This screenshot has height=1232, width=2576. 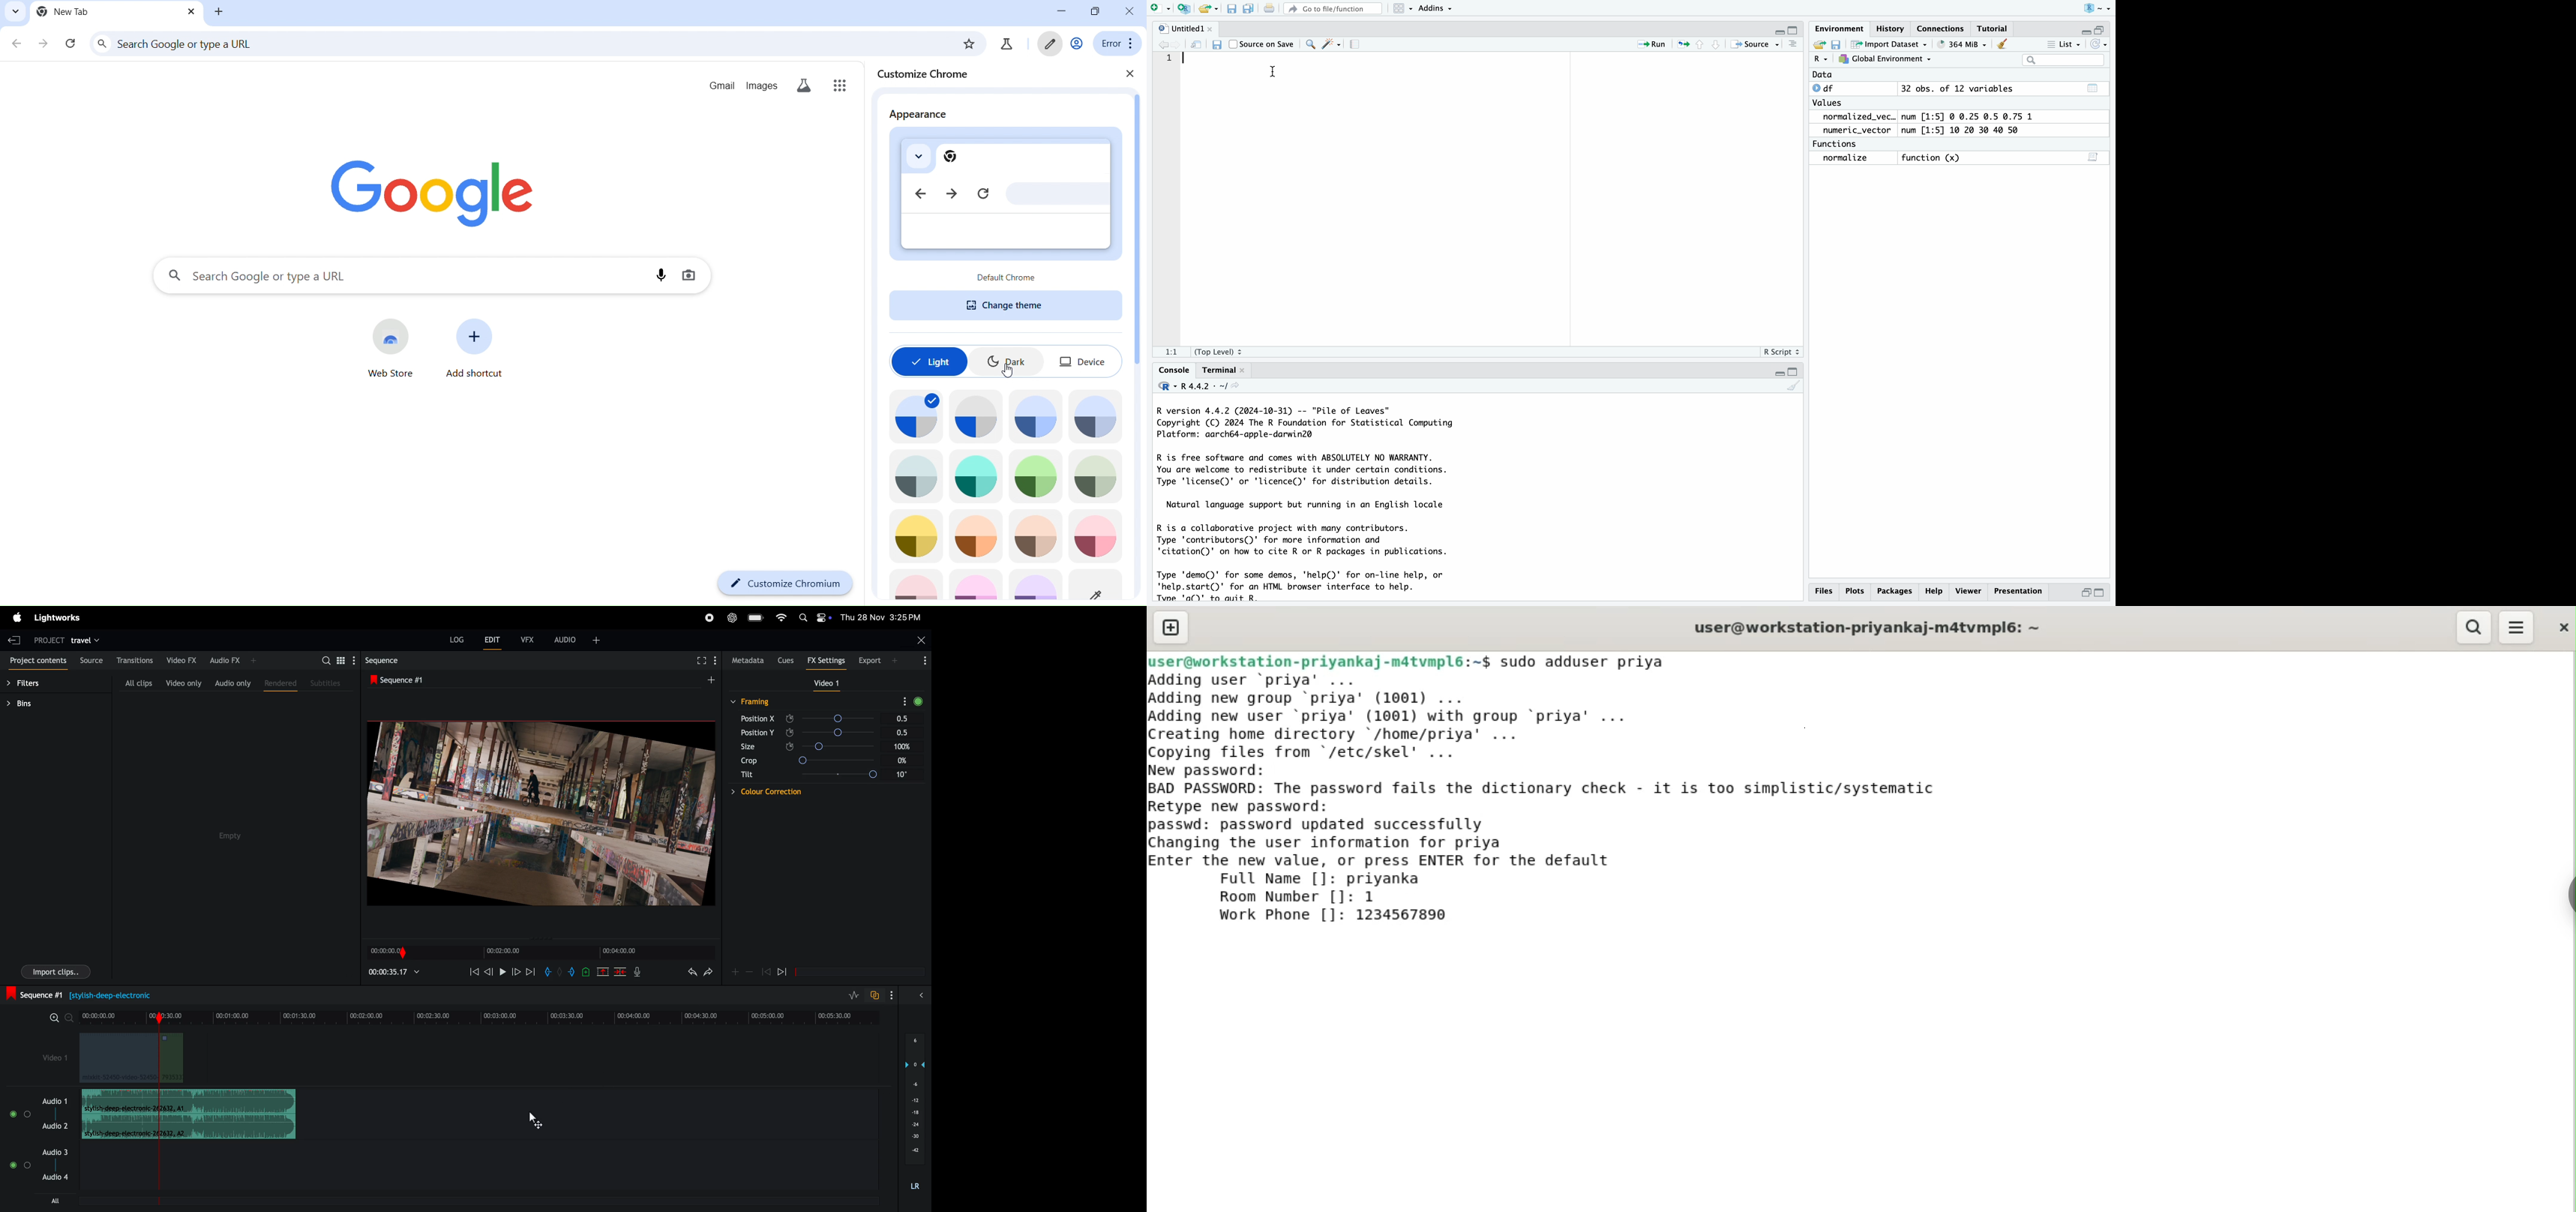 I want to click on Untitled, so click(x=1185, y=29).